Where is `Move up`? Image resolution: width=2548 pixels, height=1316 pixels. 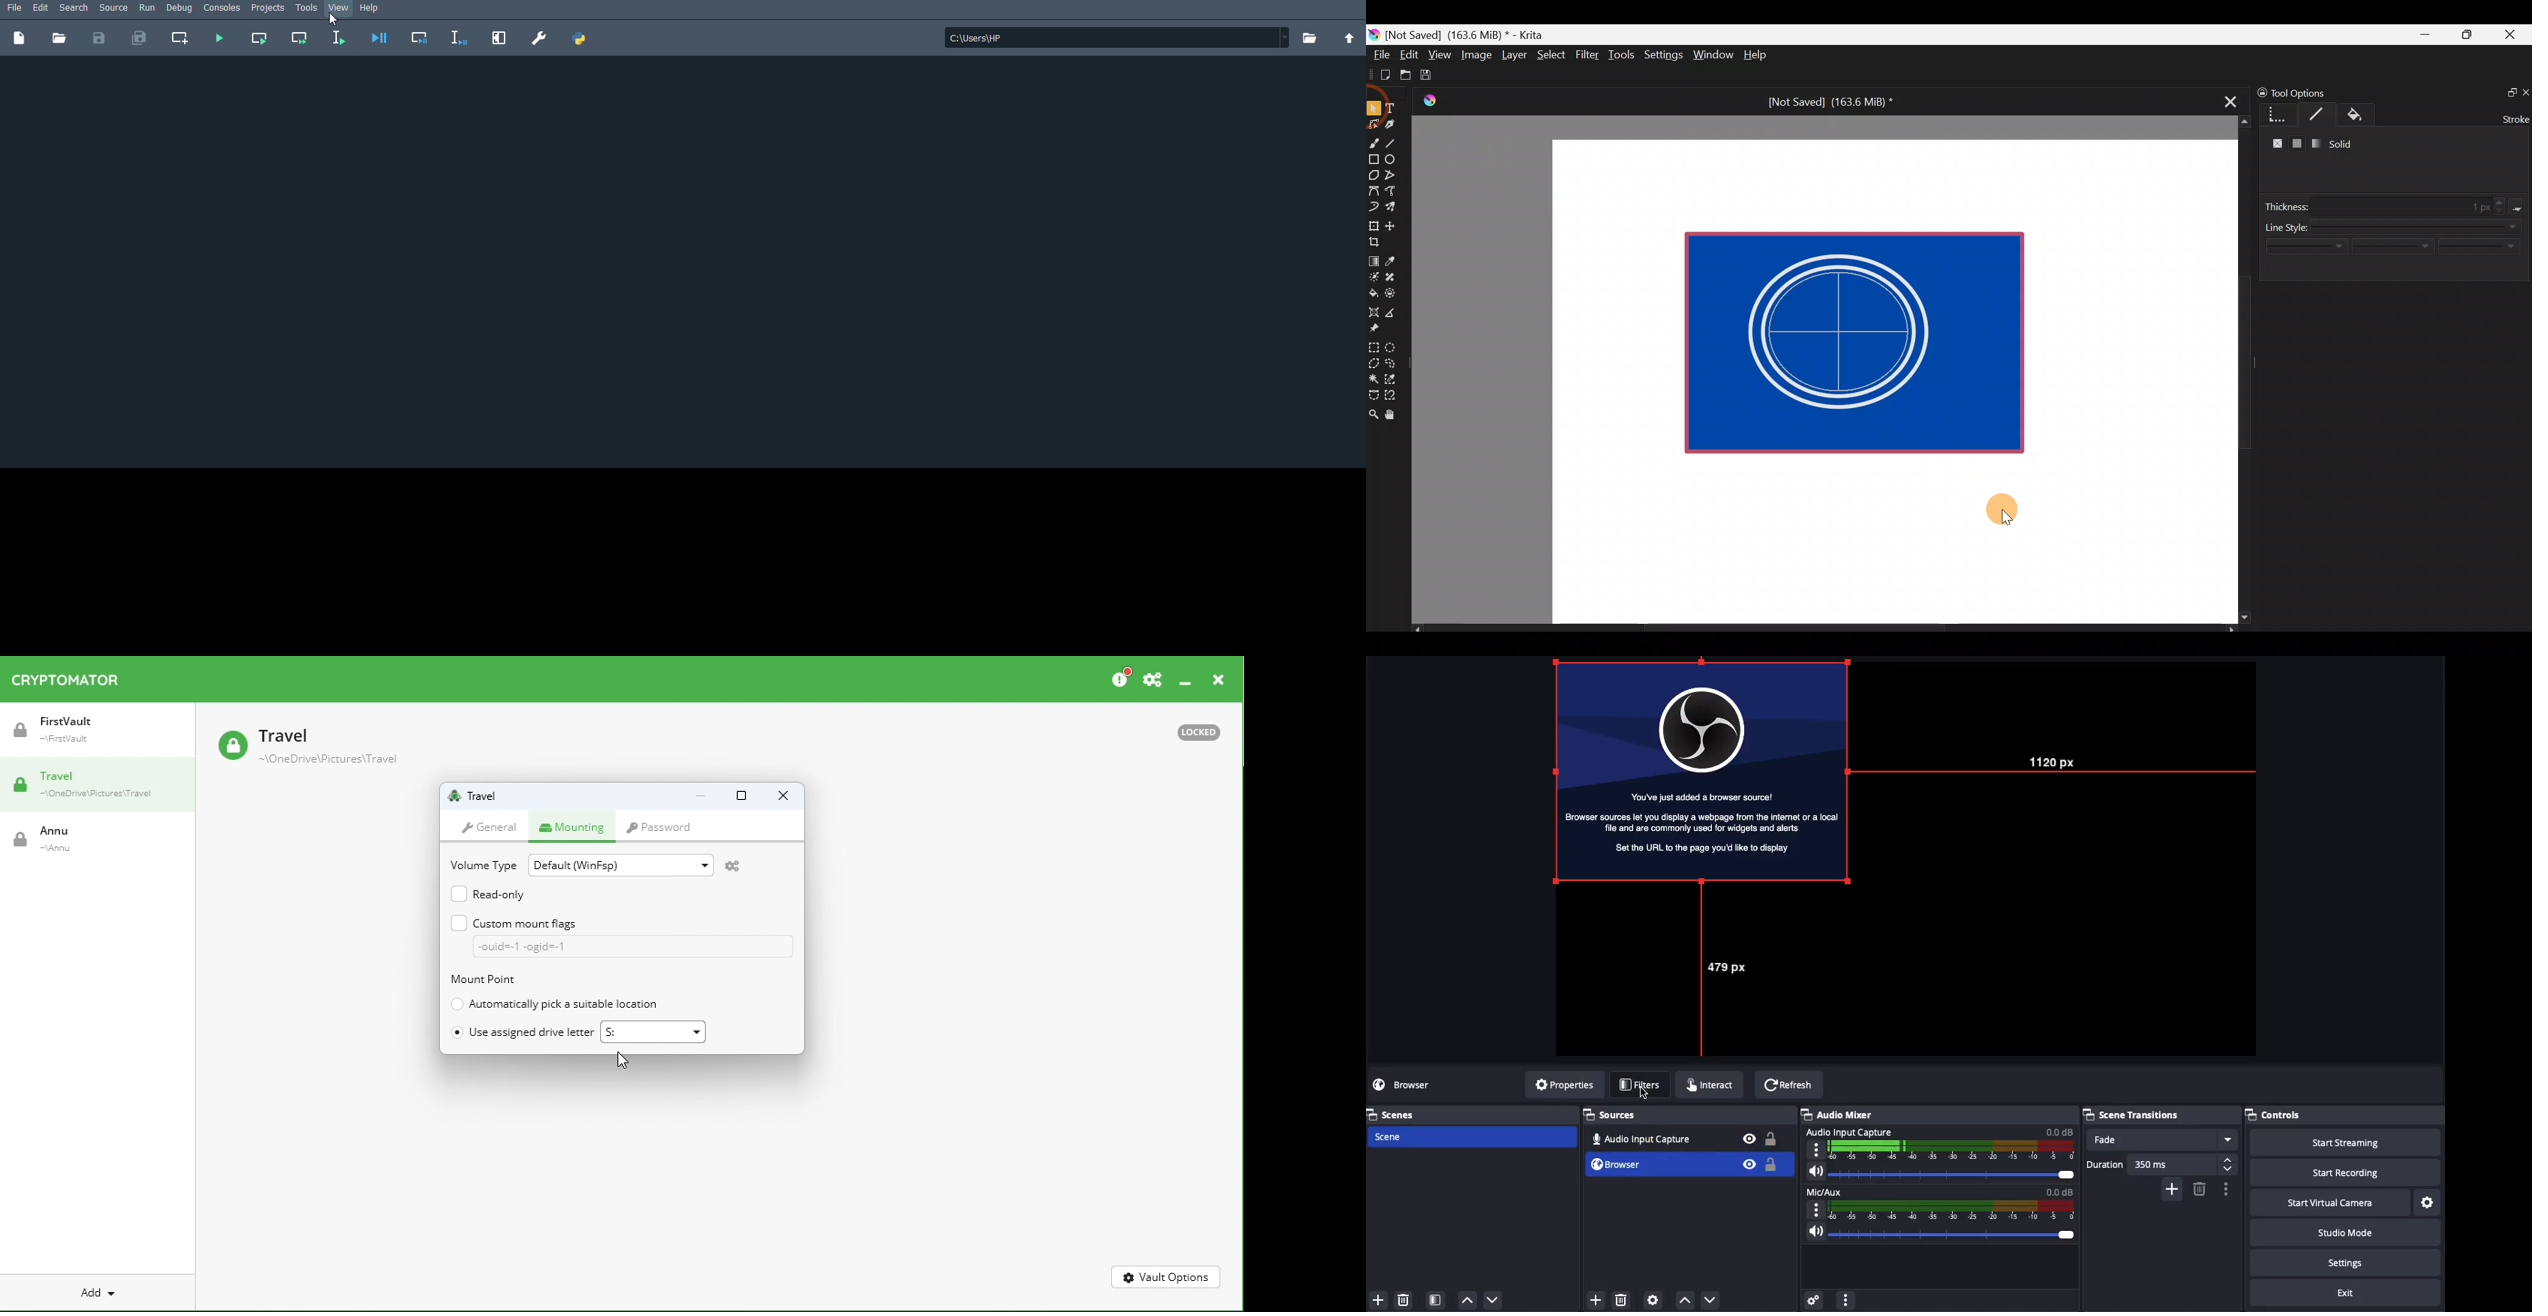 Move up is located at coordinates (1684, 1301).